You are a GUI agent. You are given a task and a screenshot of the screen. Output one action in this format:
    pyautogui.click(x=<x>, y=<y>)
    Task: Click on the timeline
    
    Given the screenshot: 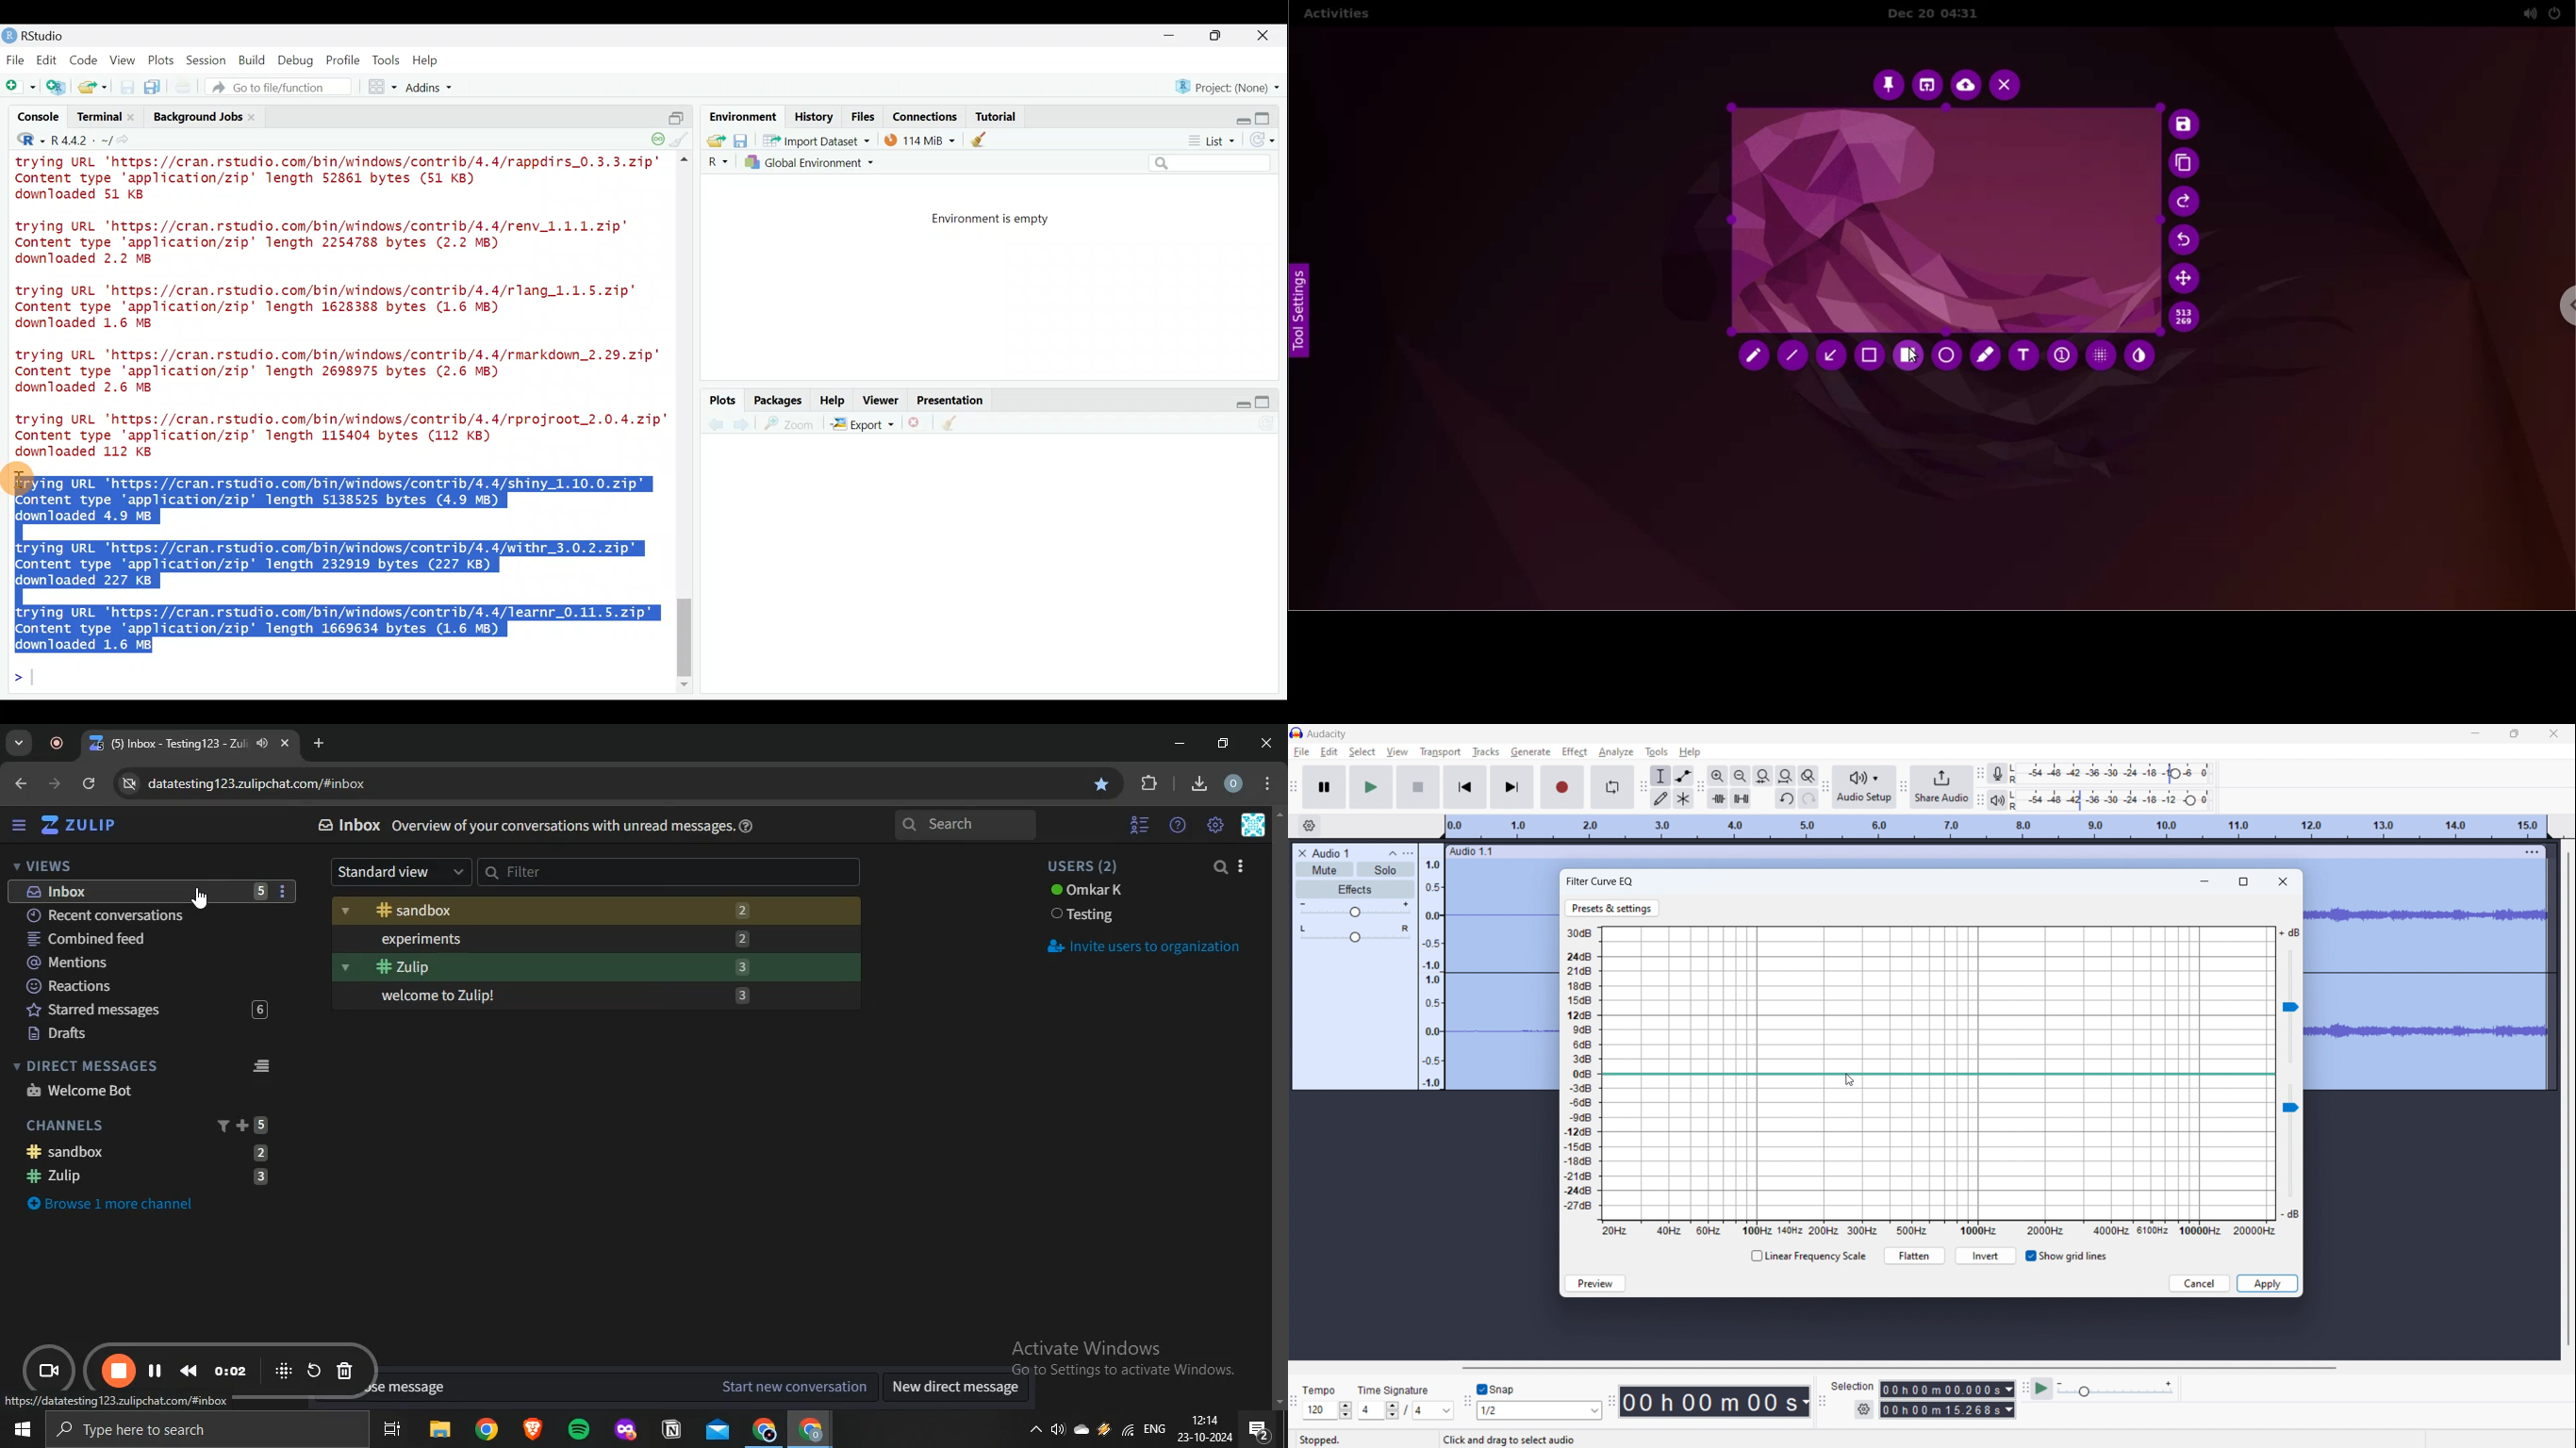 What is the action you would take?
    pyautogui.click(x=232, y=1371)
    